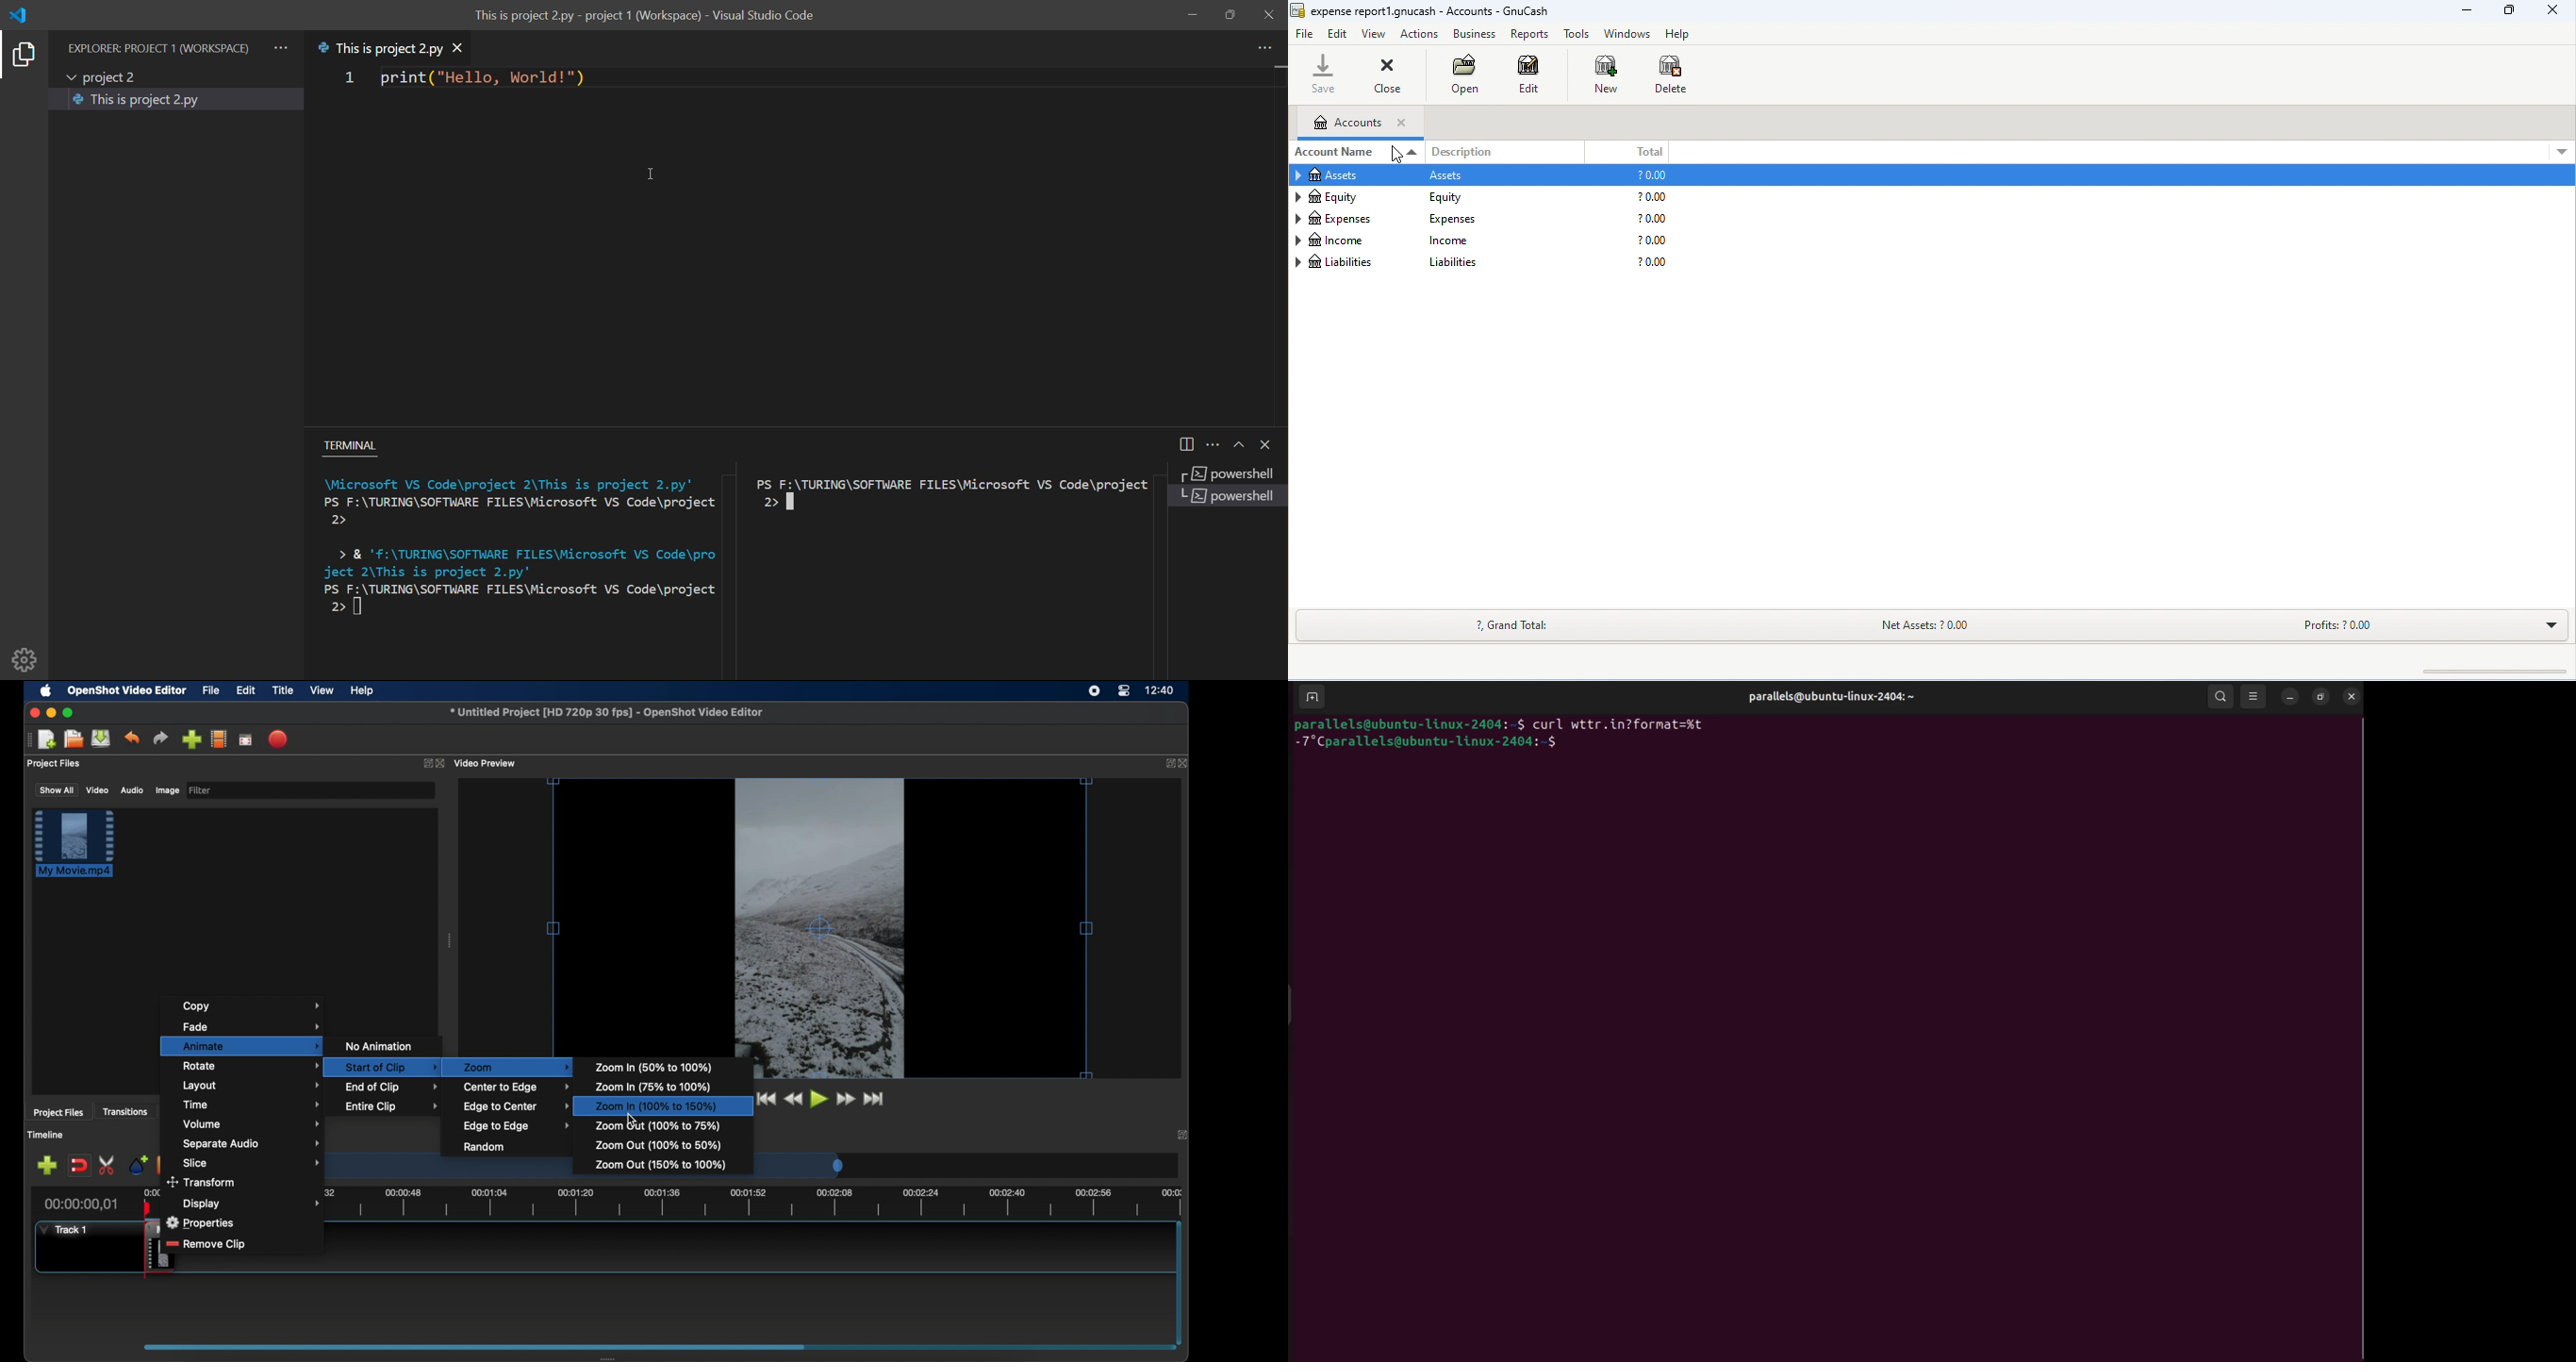 The width and height of the screenshot is (2576, 1372). What do you see at coordinates (1228, 501) in the screenshot?
I see `powershell` at bounding box center [1228, 501].